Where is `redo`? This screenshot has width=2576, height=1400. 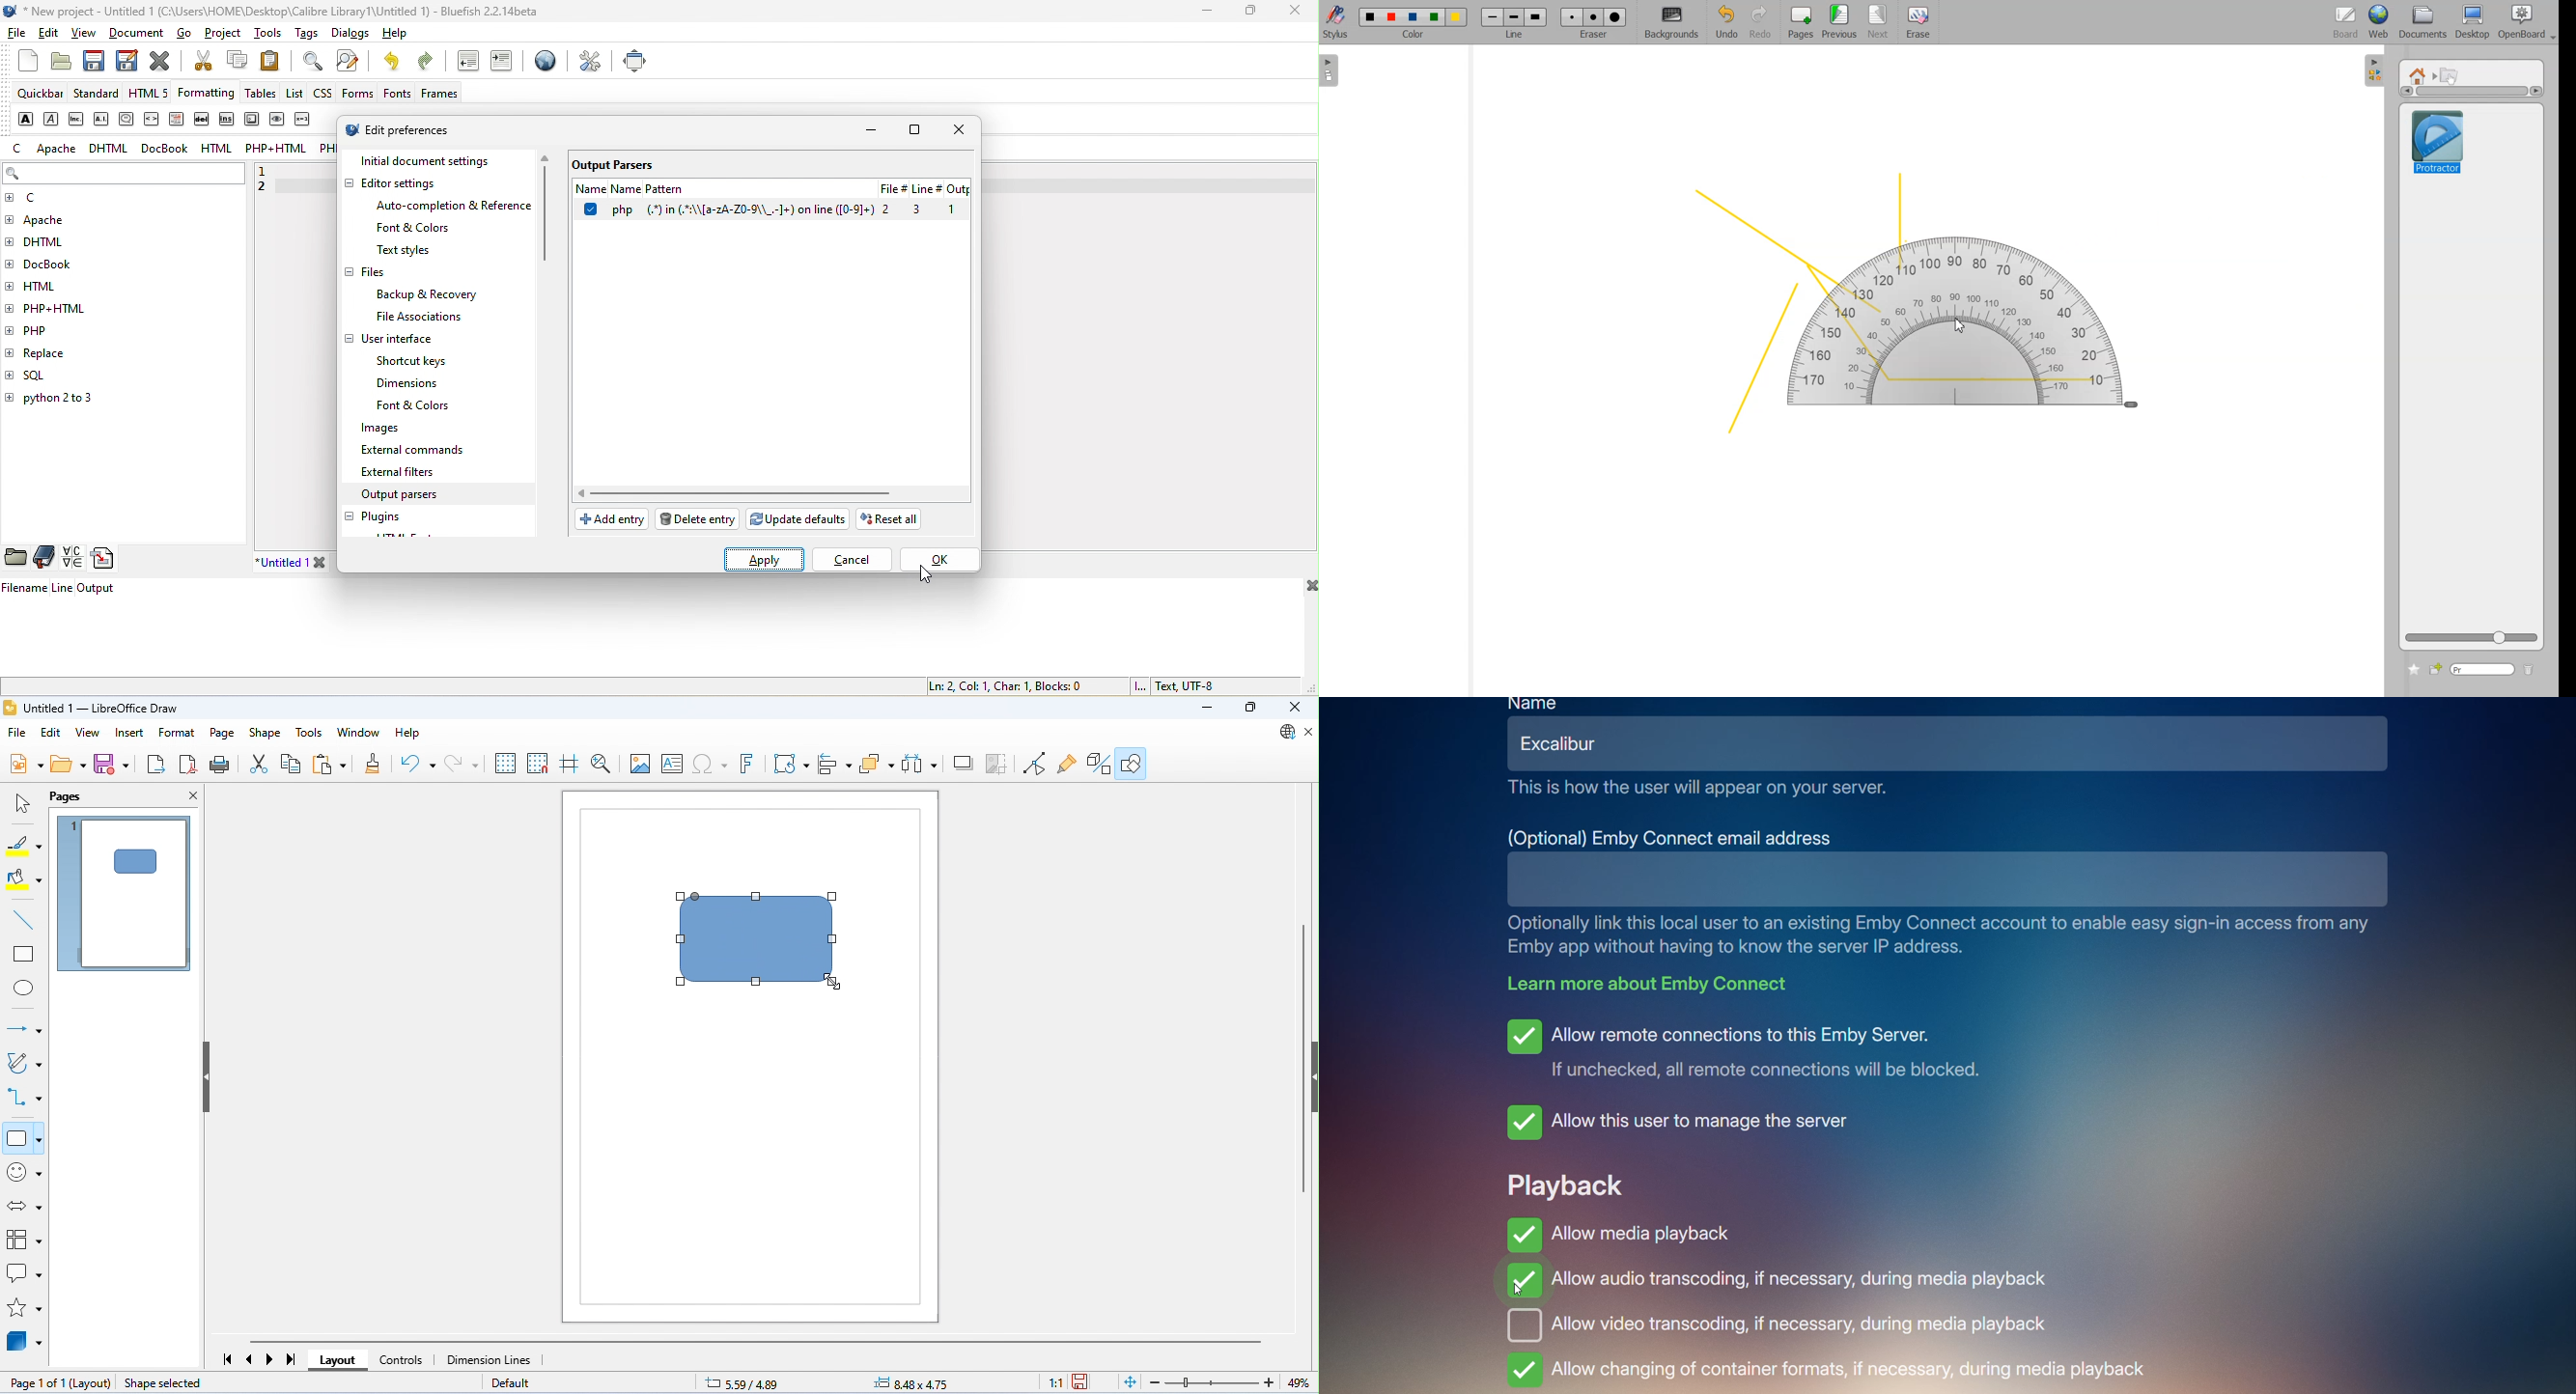
redo is located at coordinates (430, 64).